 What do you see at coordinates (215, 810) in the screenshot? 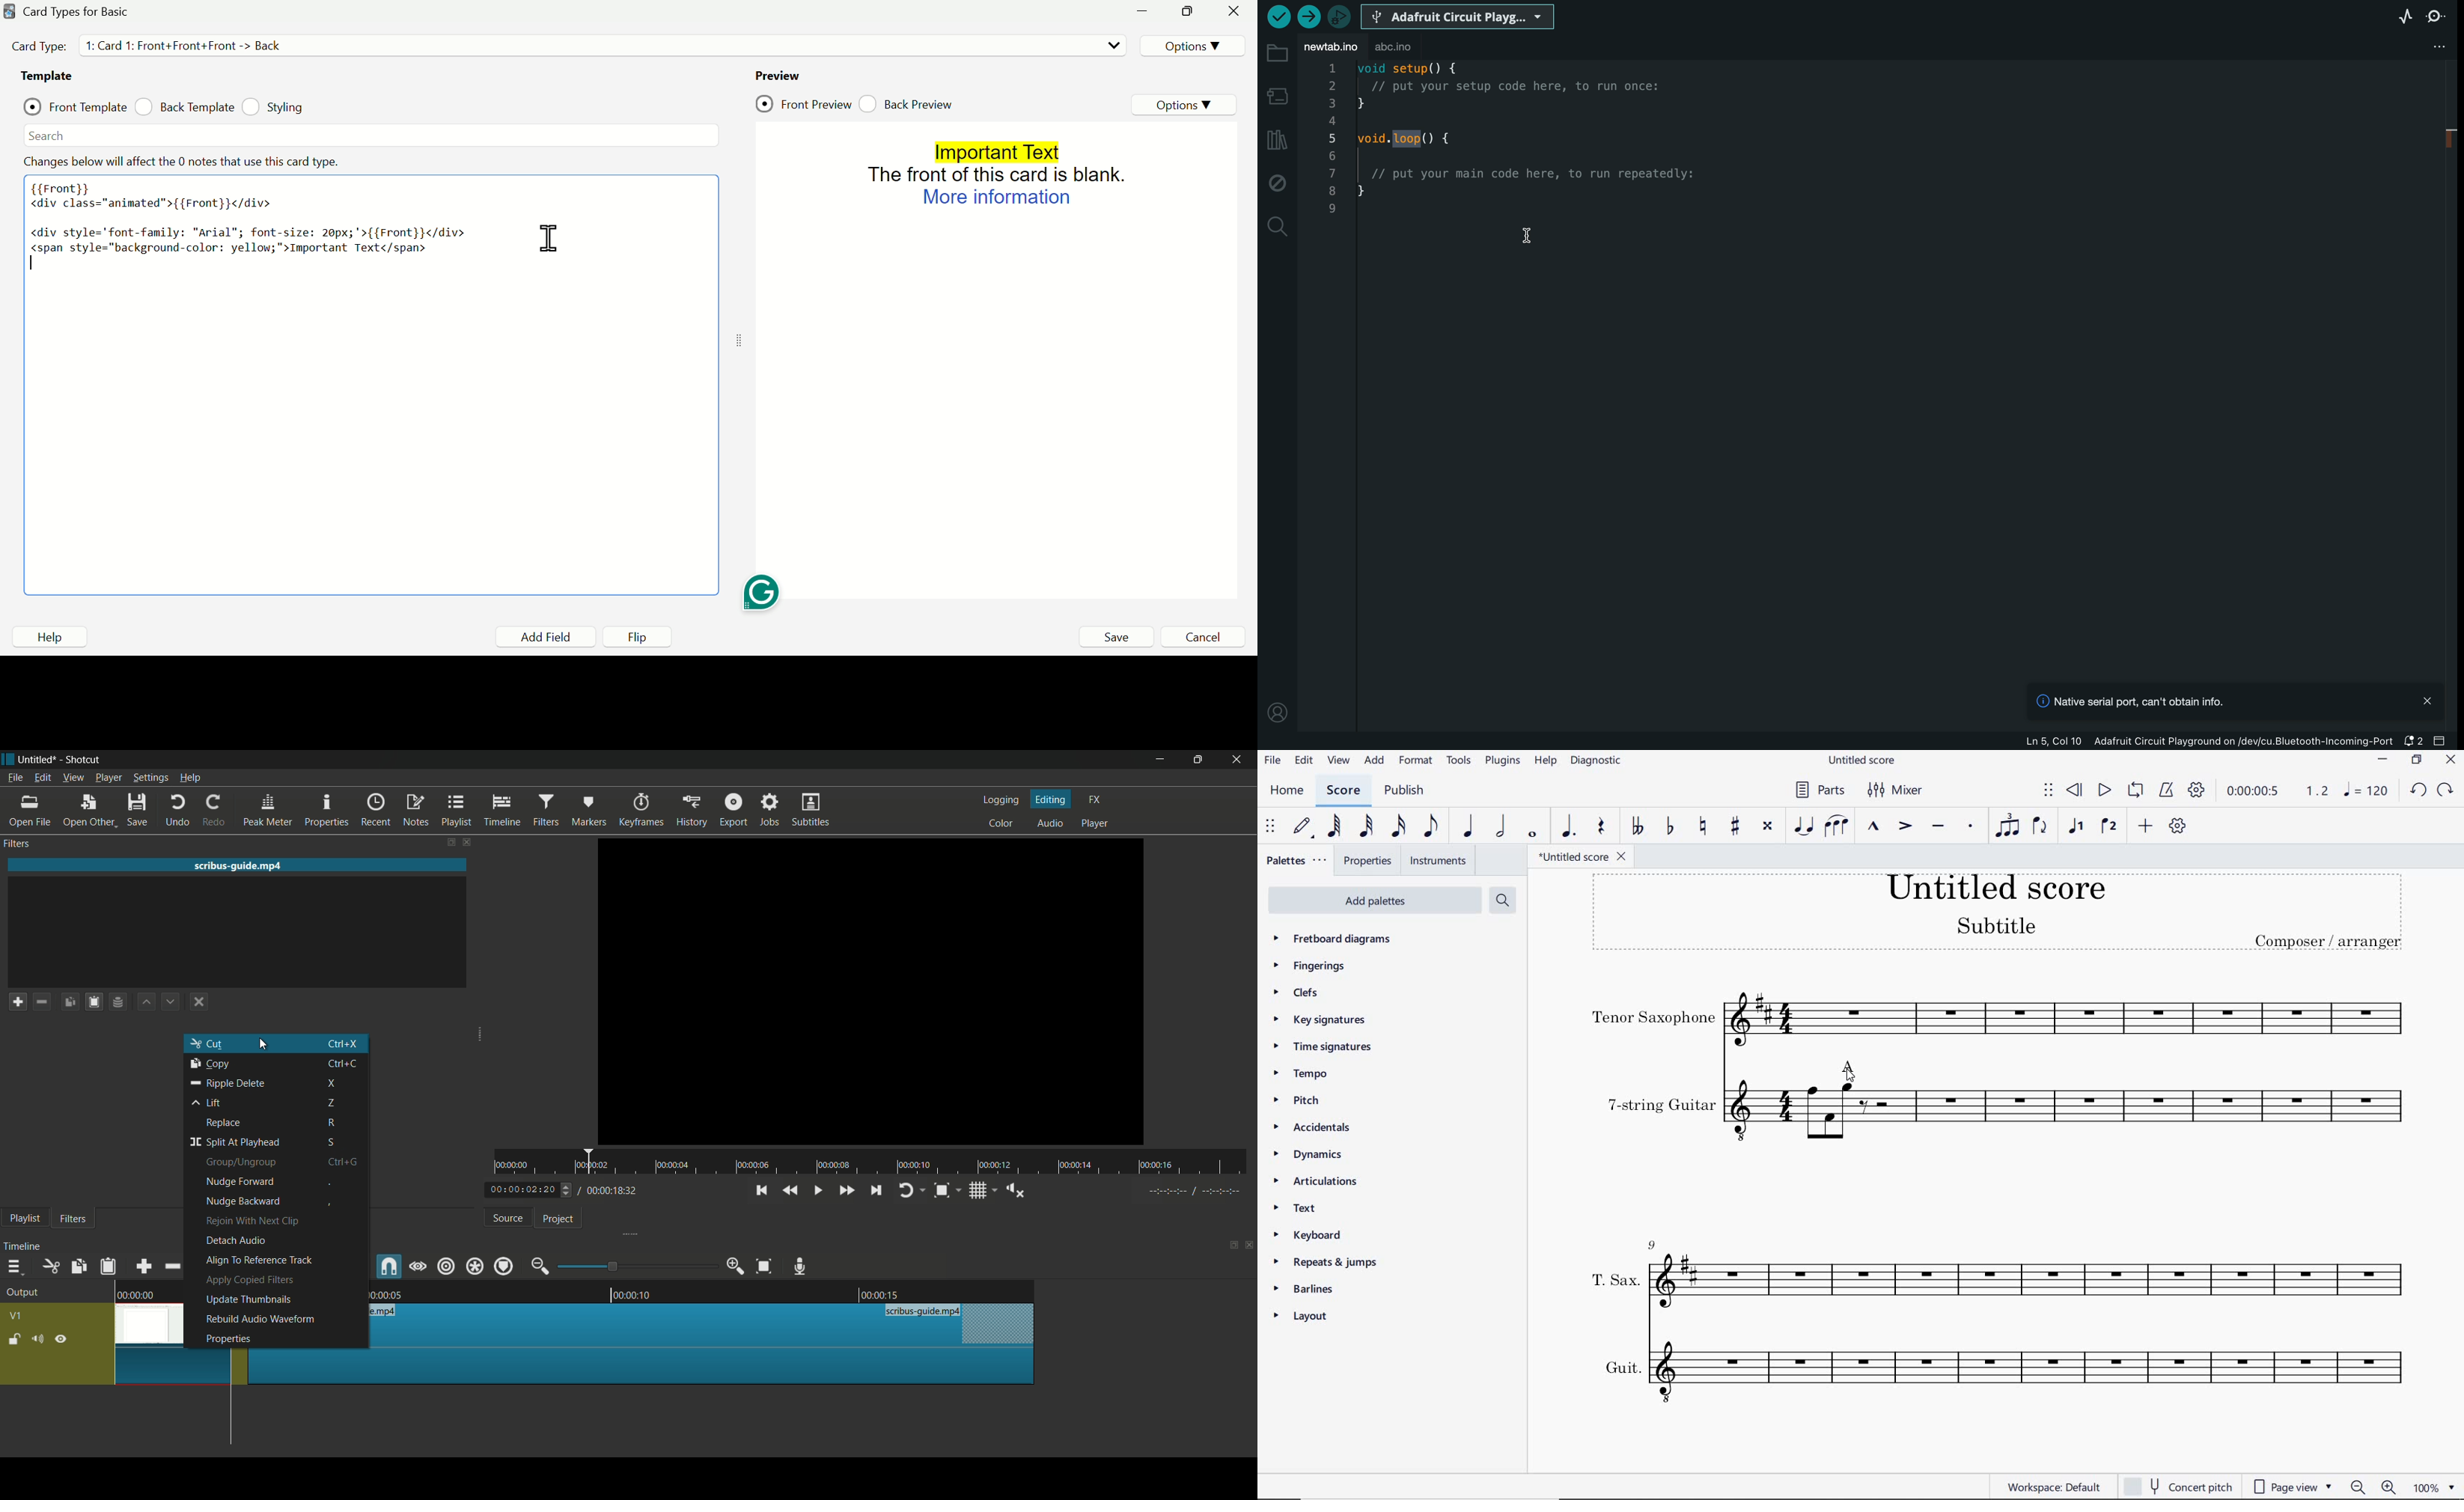
I see `redo` at bounding box center [215, 810].